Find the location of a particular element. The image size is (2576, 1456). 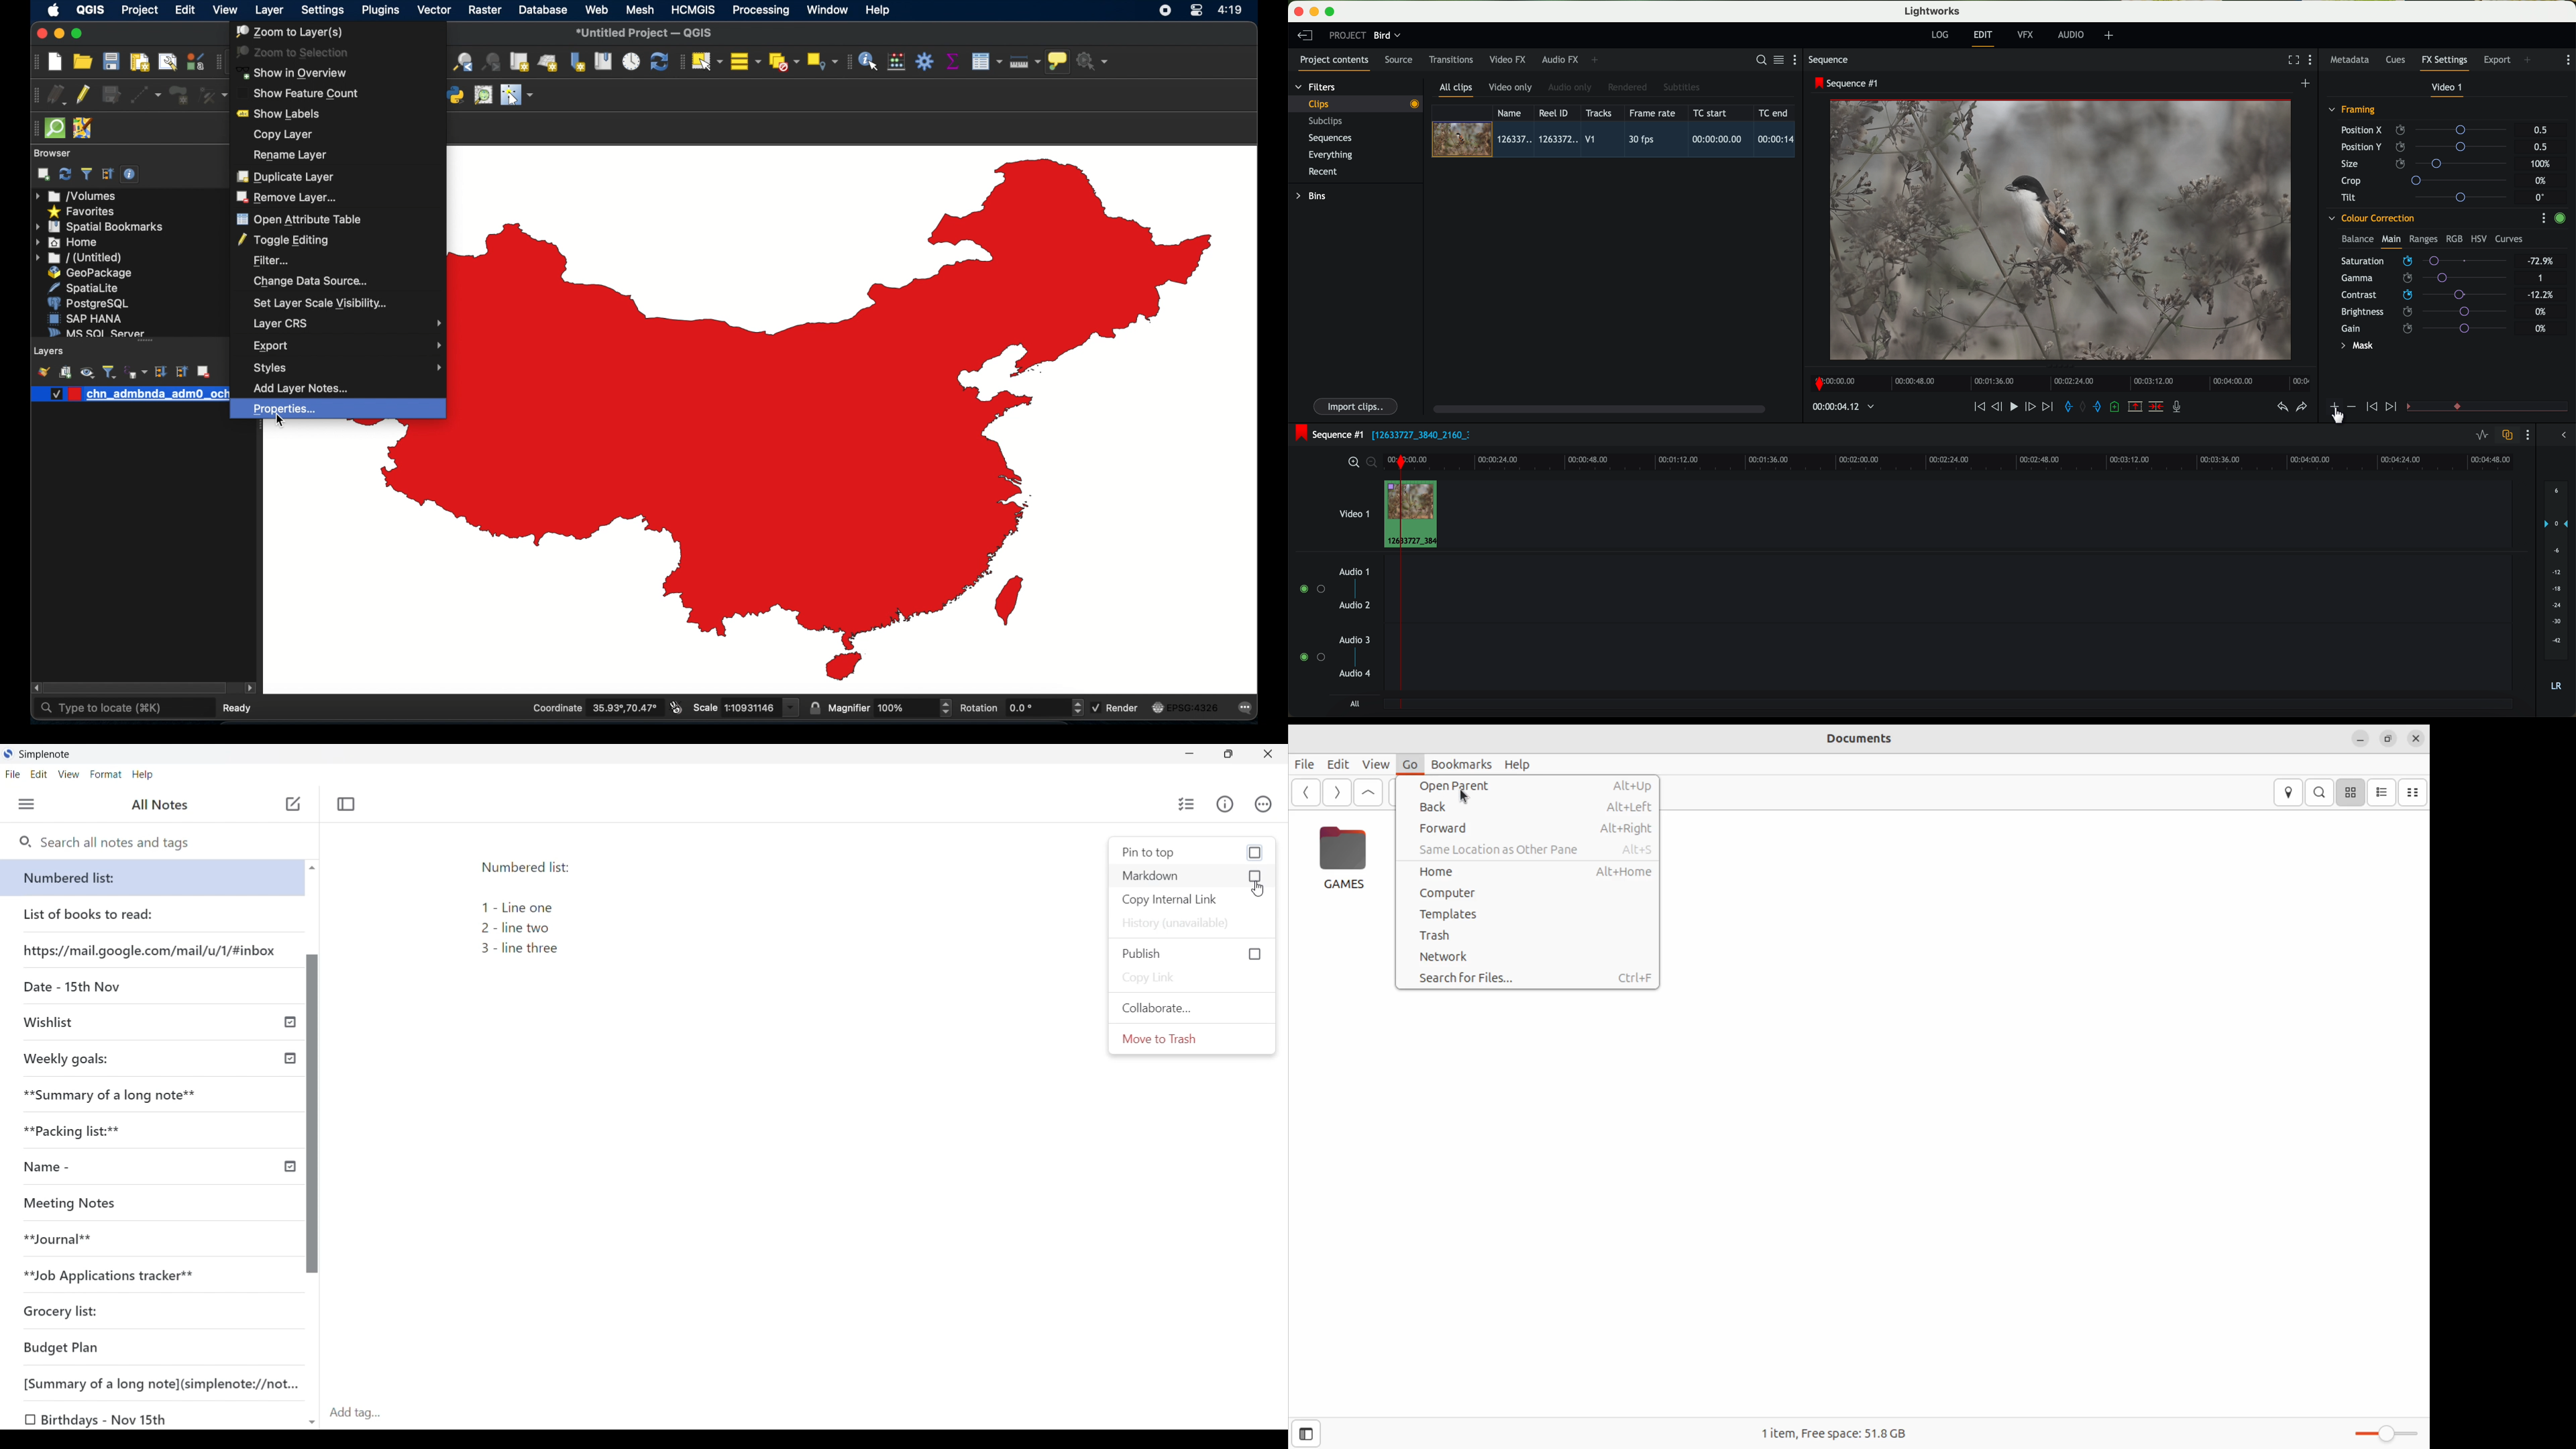

edit is located at coordinates (1984, 38).